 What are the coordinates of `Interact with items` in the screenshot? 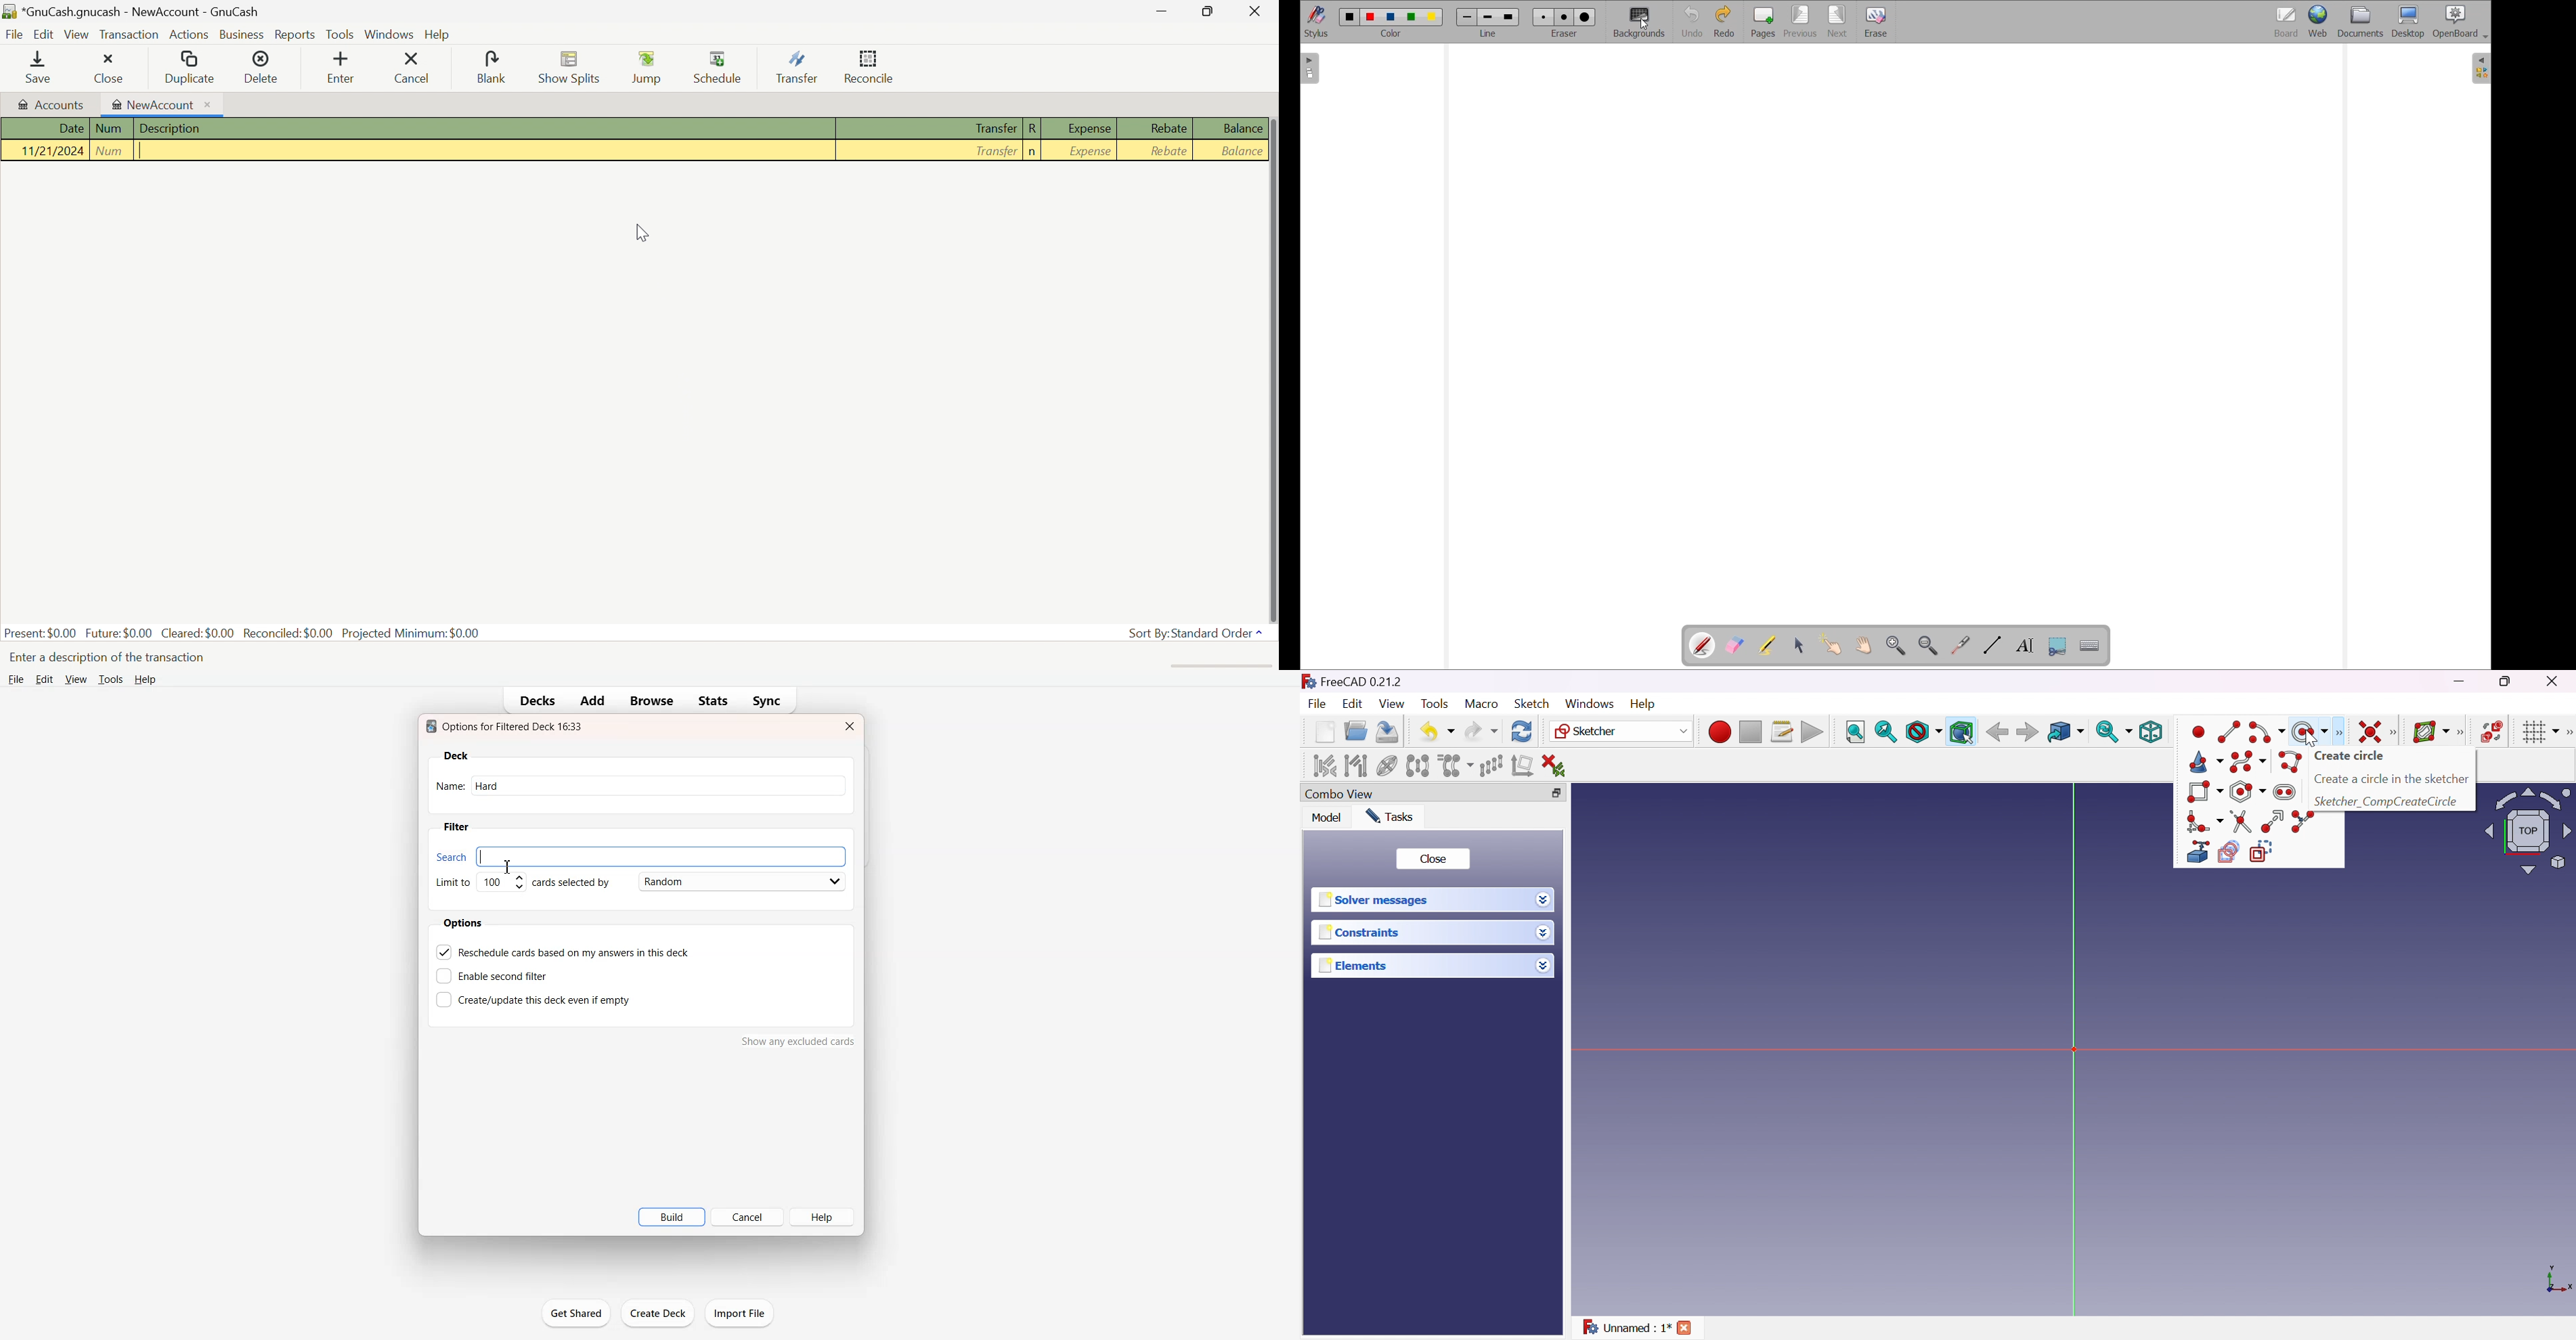 It's located at (1830, 644).